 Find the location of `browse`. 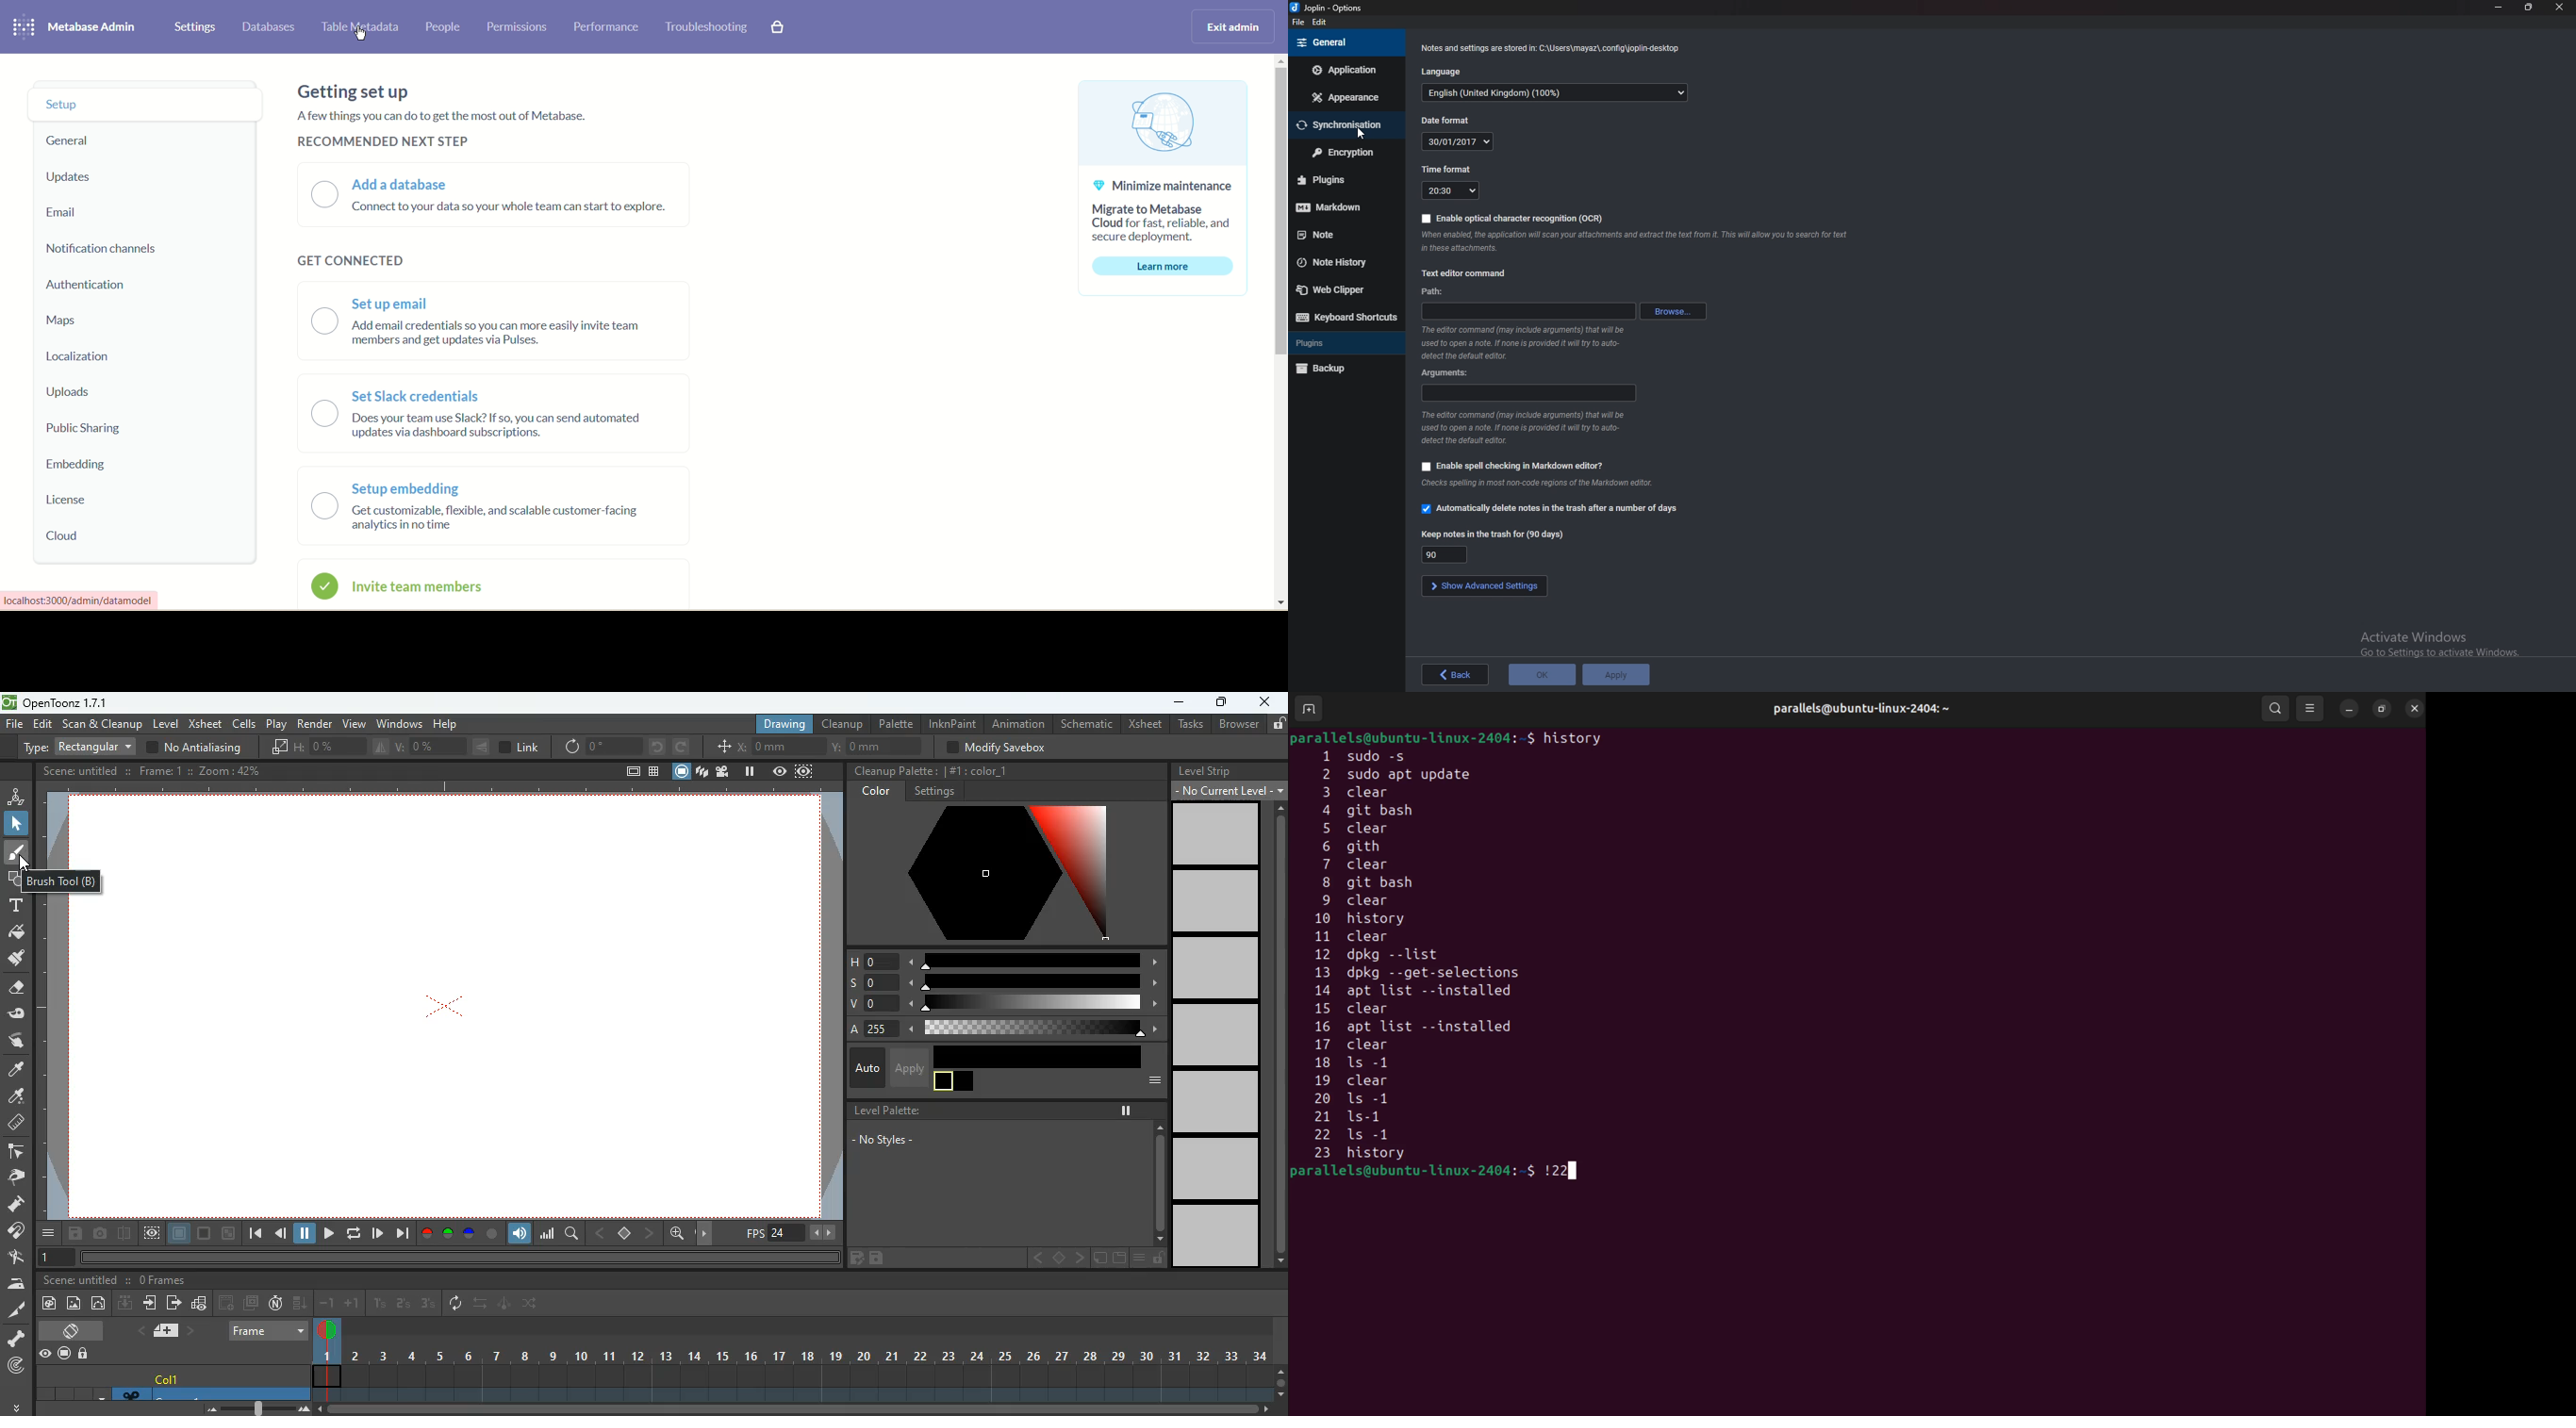

browse is located at coordinates (1672, 311).